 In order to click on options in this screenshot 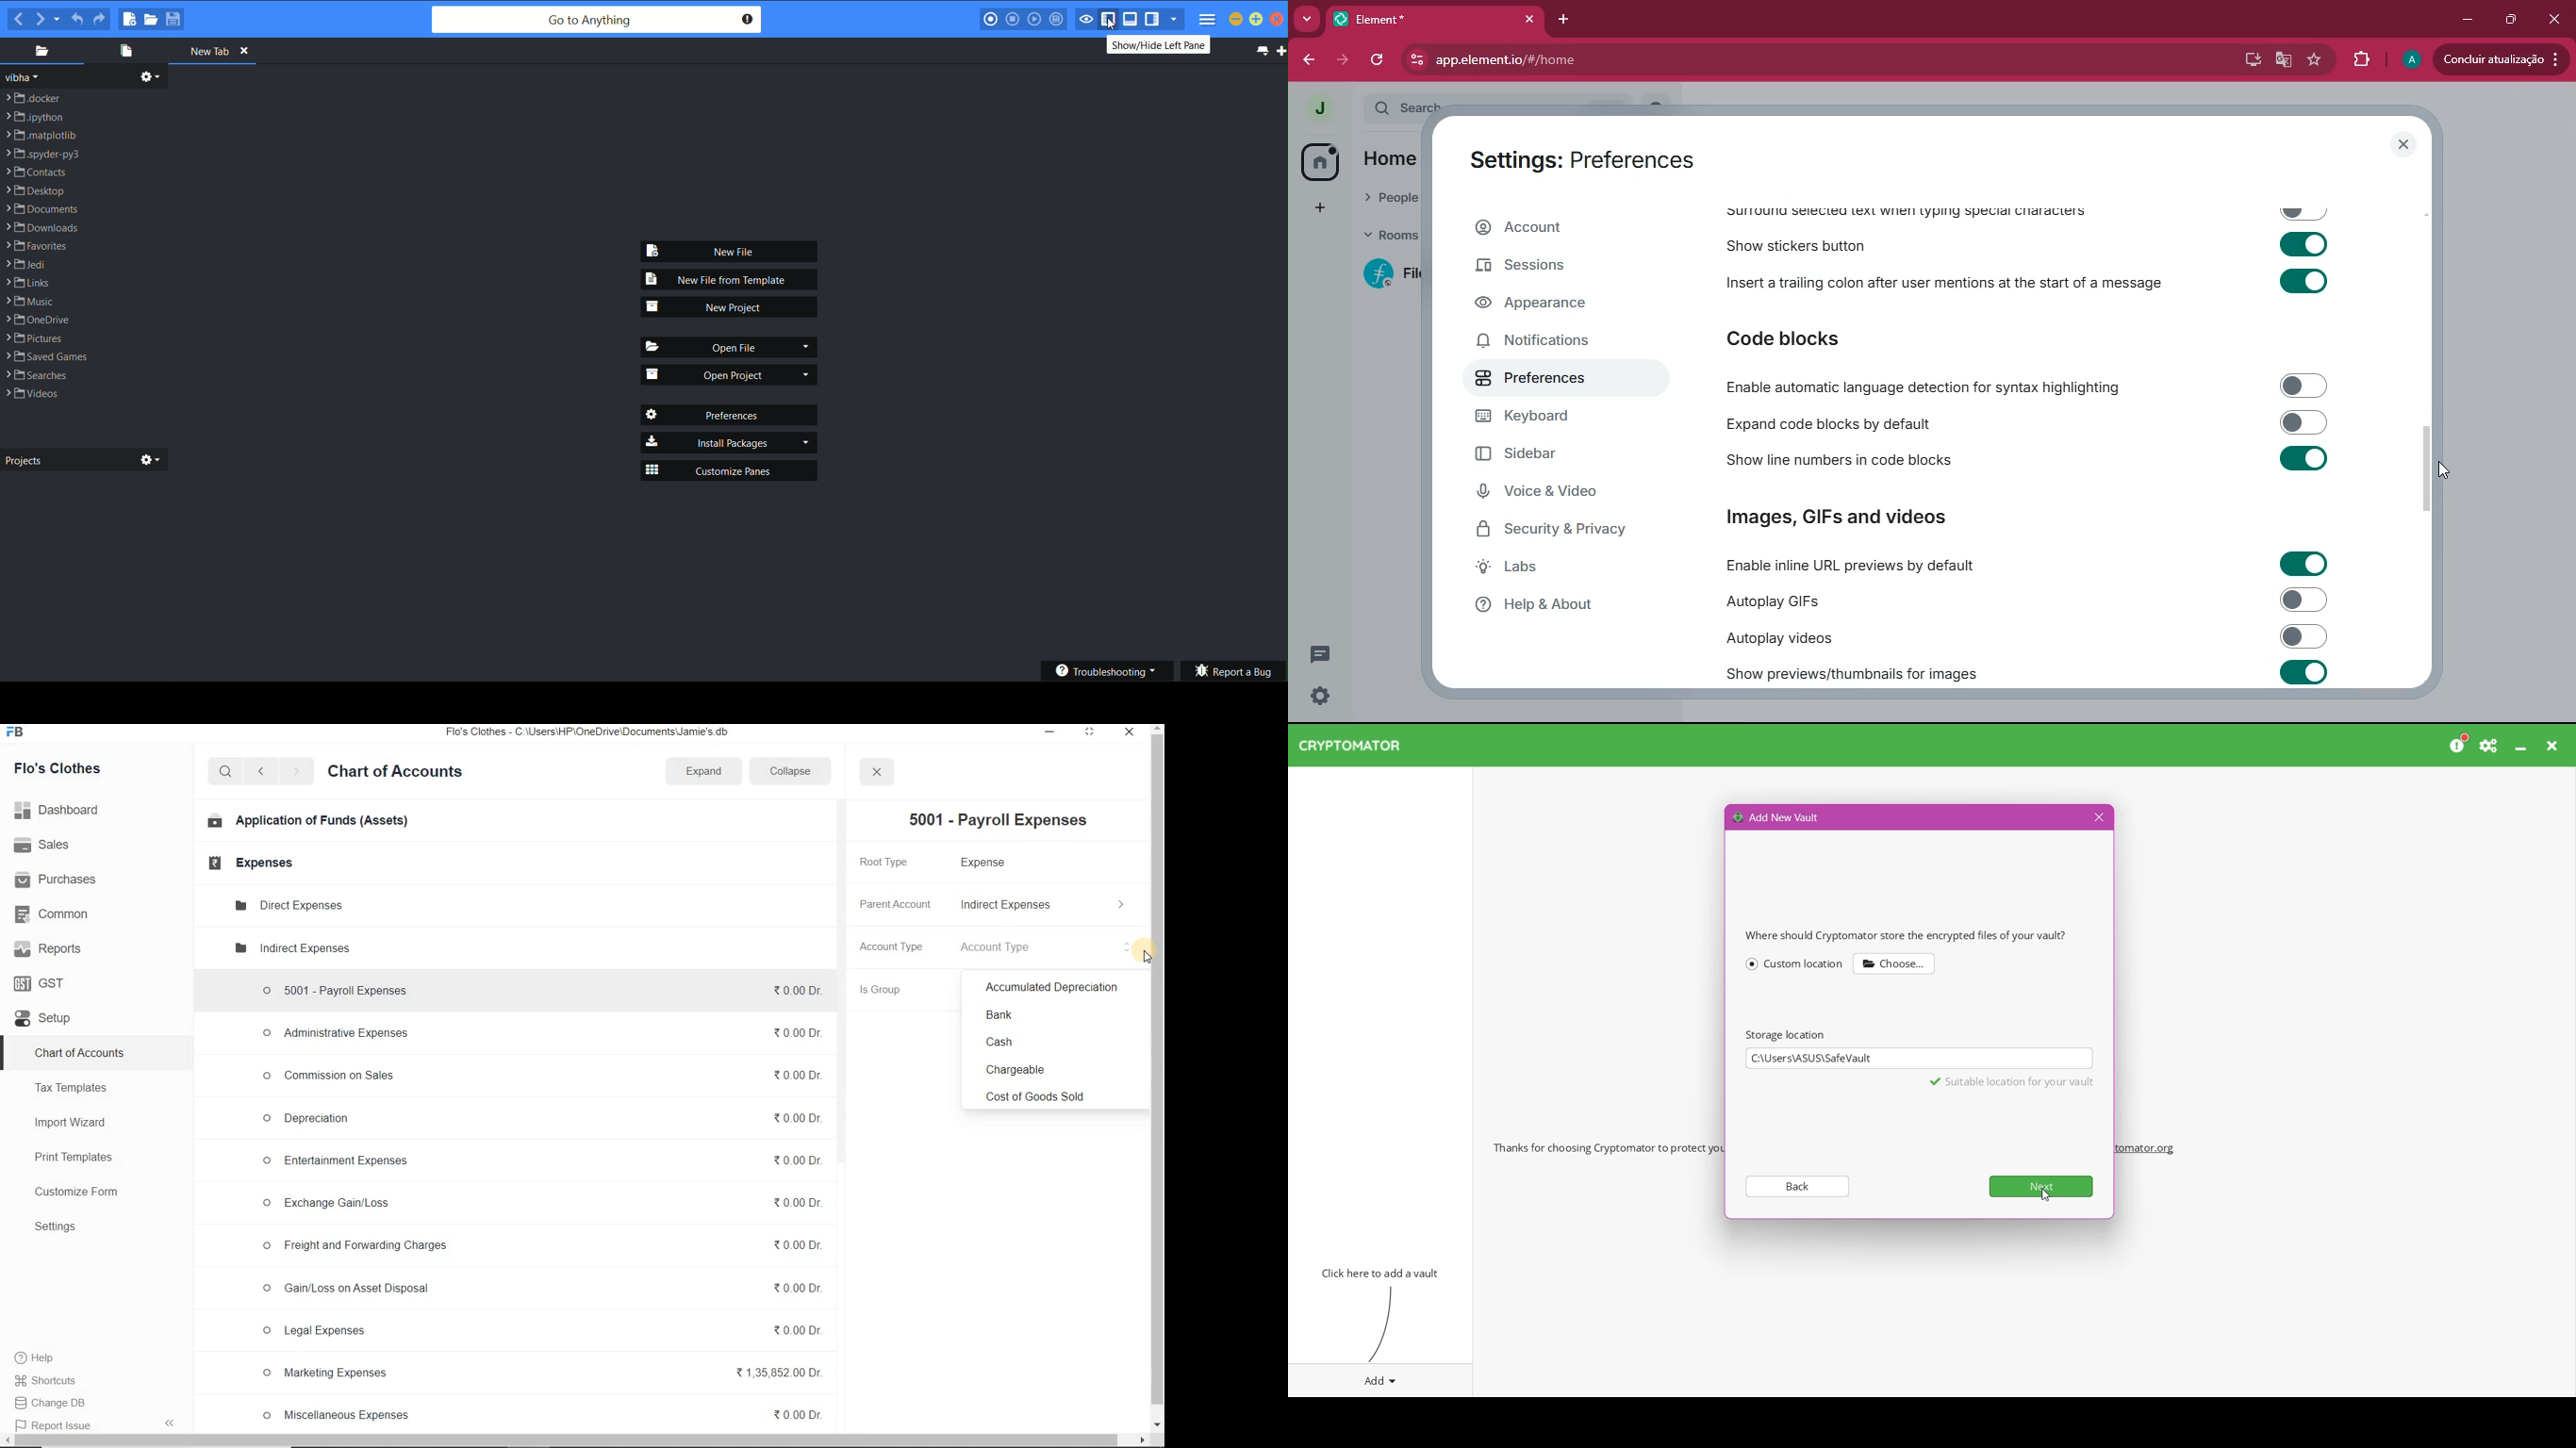, I will do `click(153, 77)`.